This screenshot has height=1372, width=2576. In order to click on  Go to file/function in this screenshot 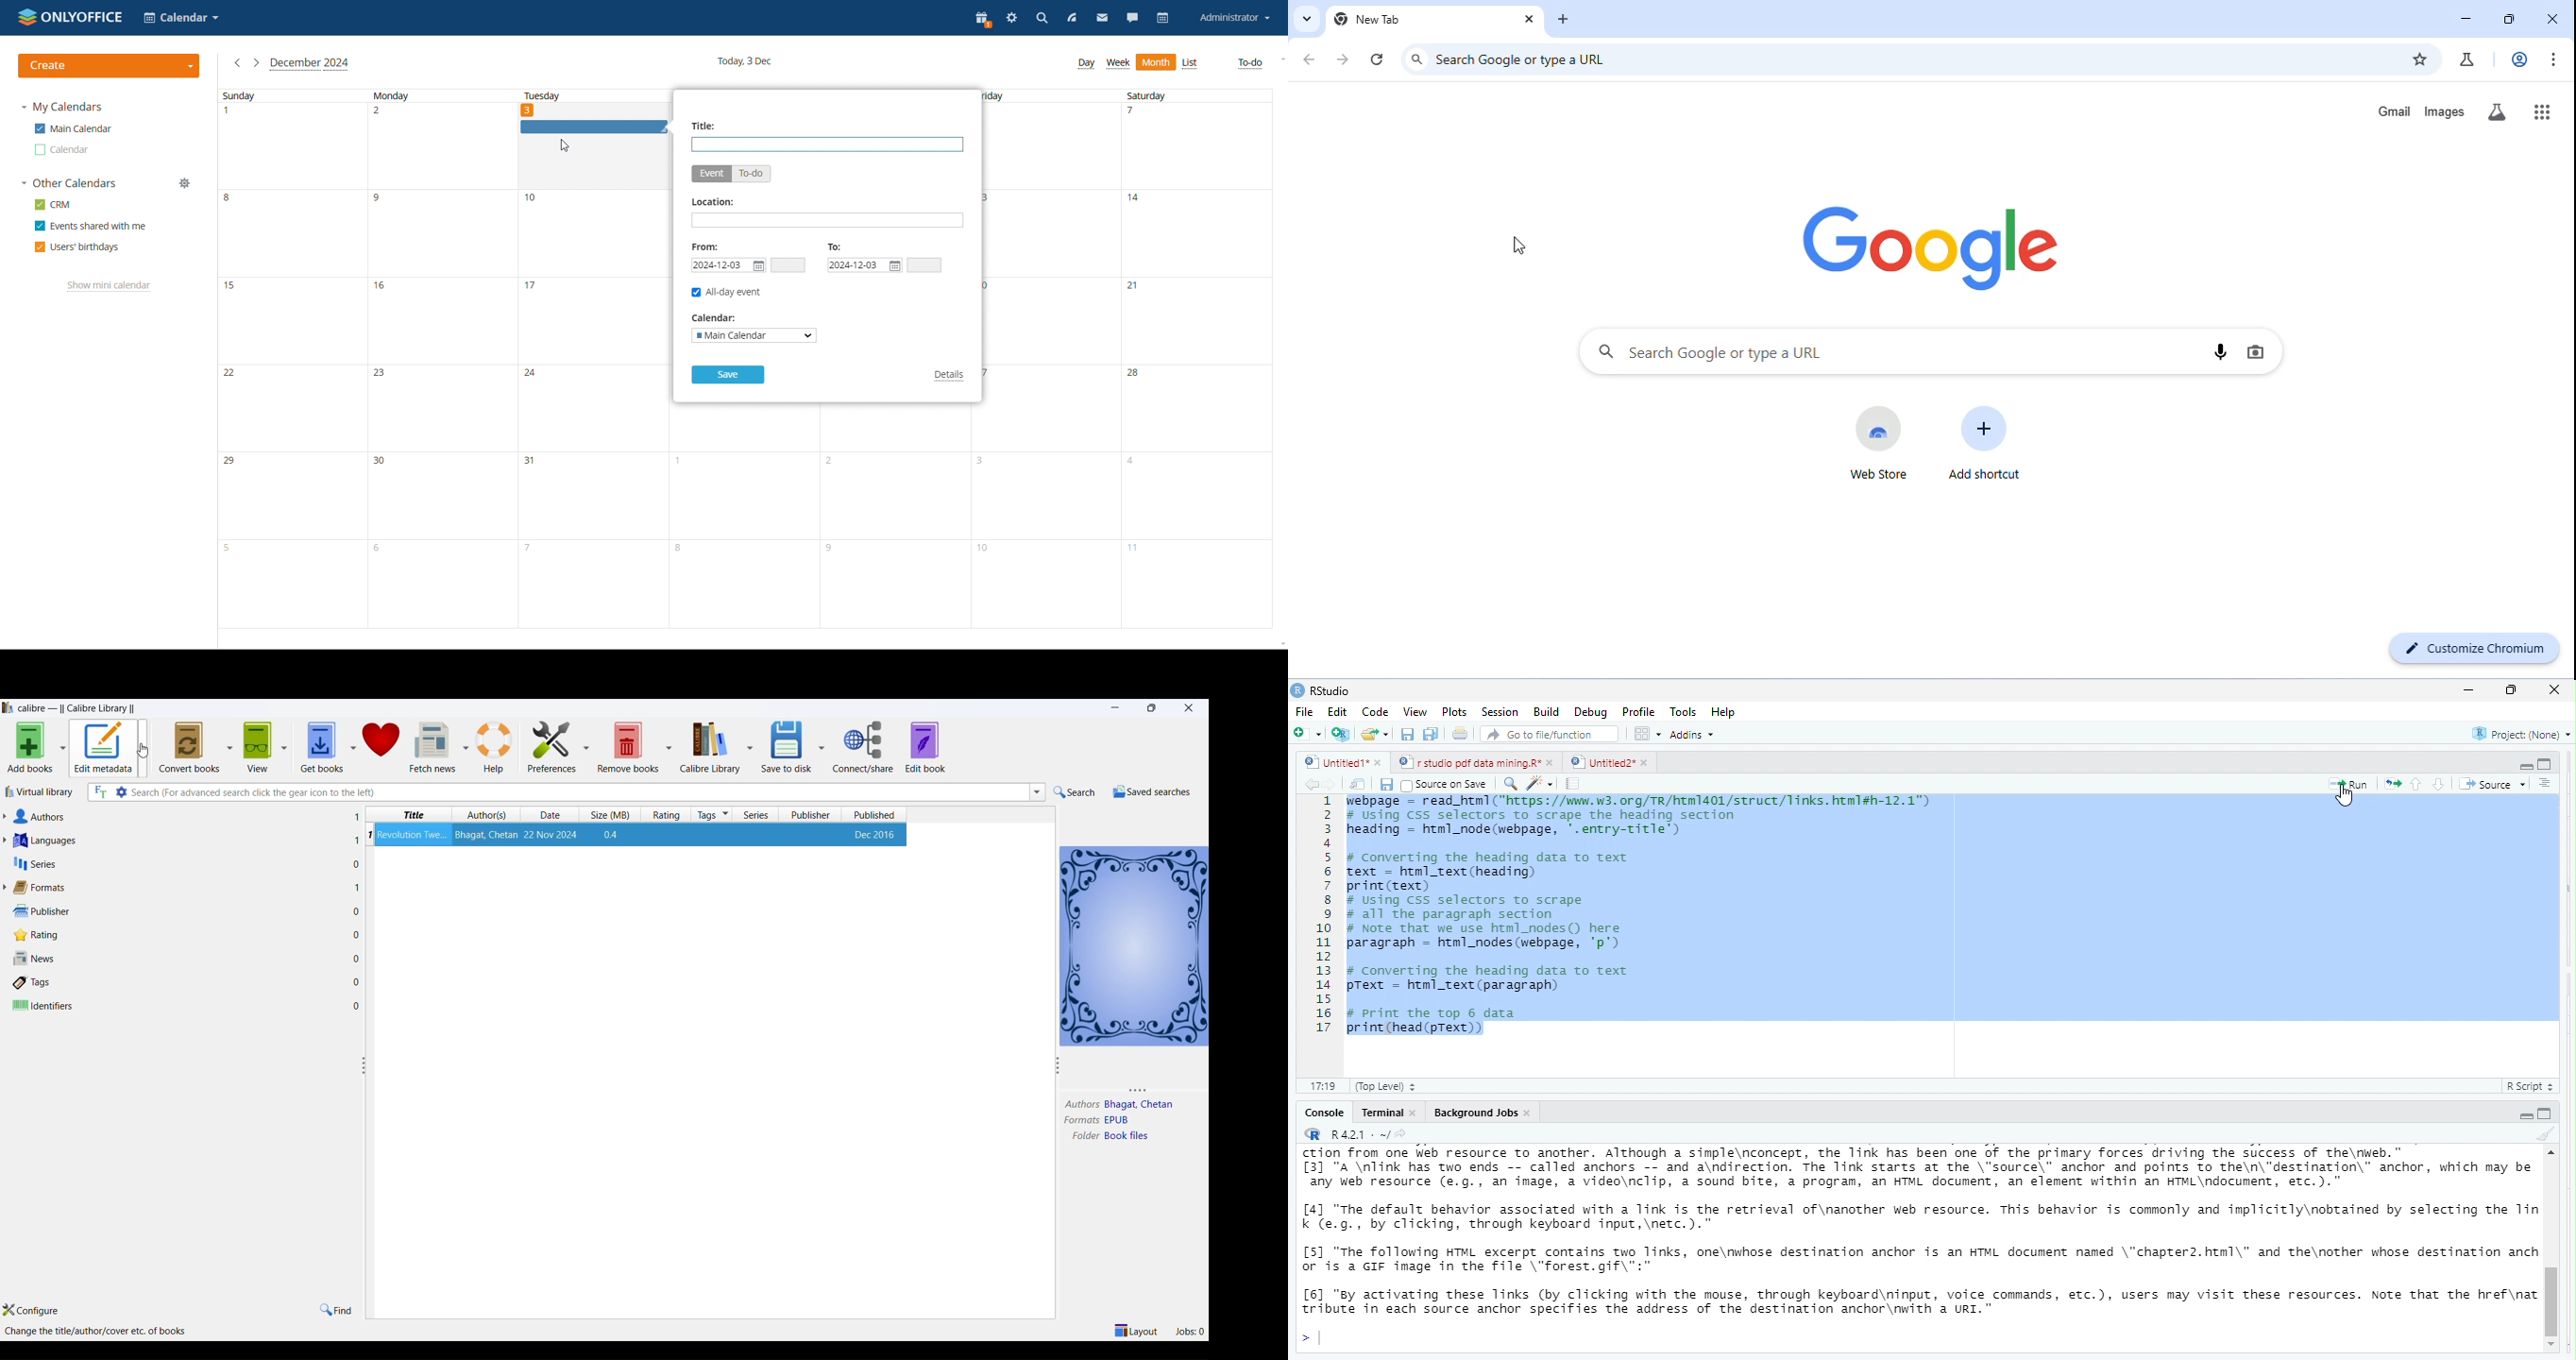, I will do `click(1551, 735)`.